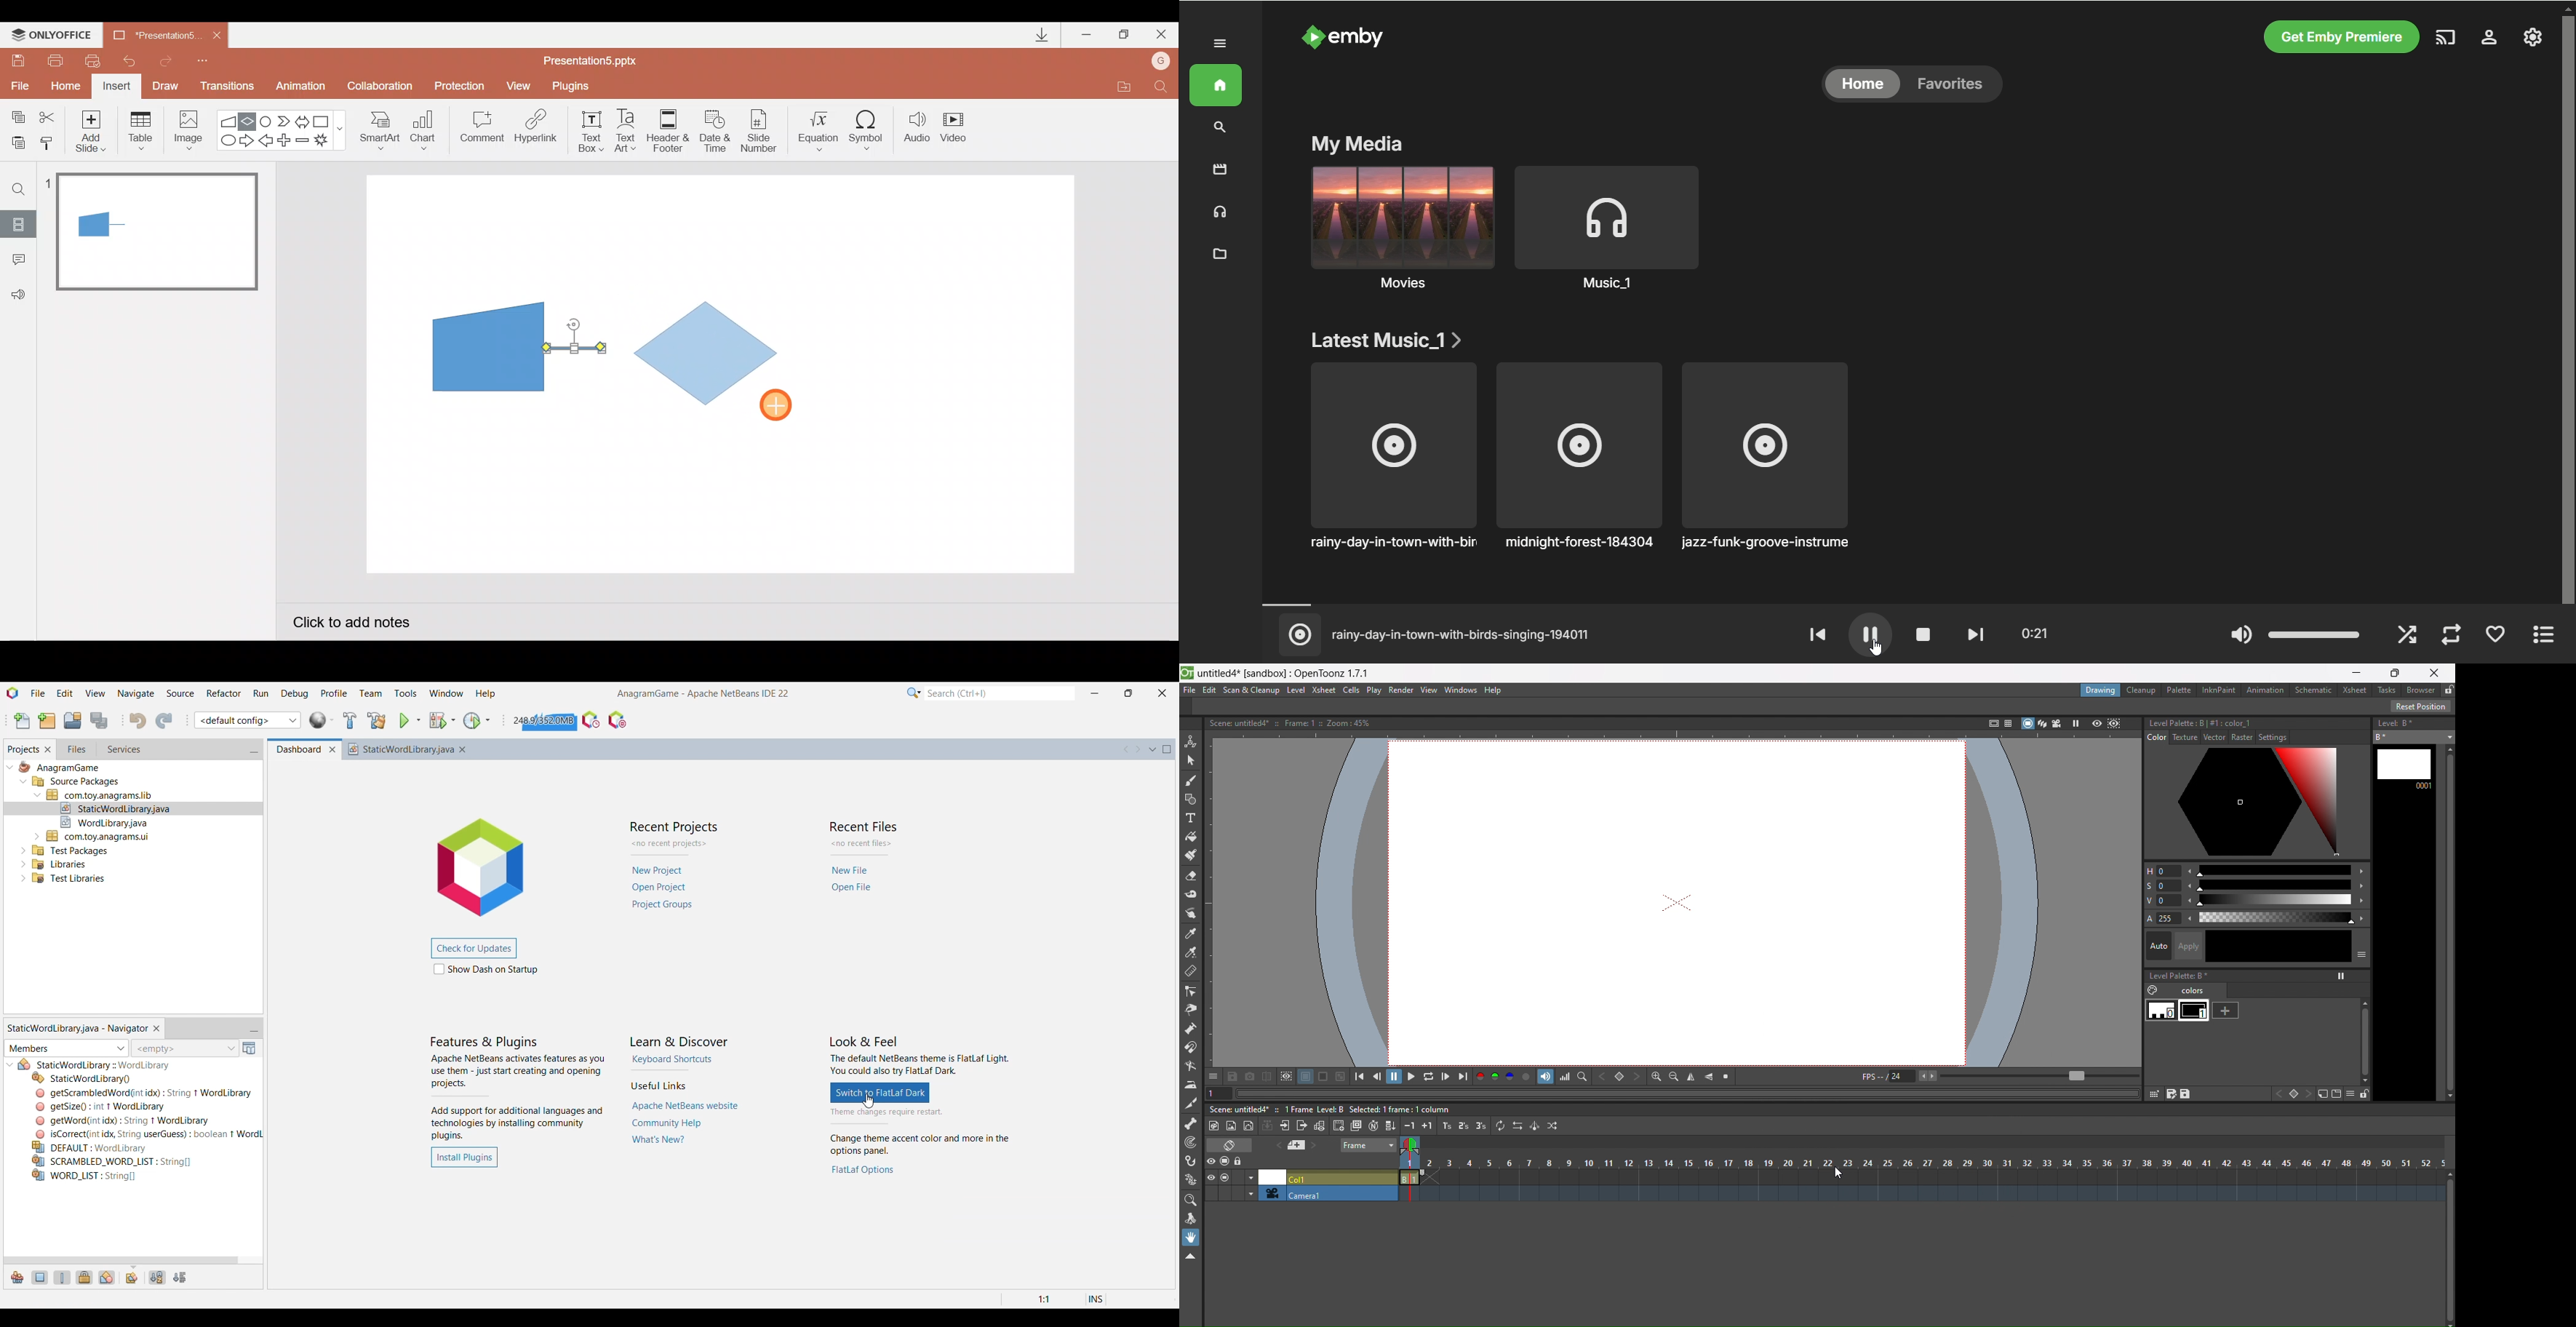 This screenshot has width=2576, height=1344. I want to click on Open file location, so click(1124, 88).